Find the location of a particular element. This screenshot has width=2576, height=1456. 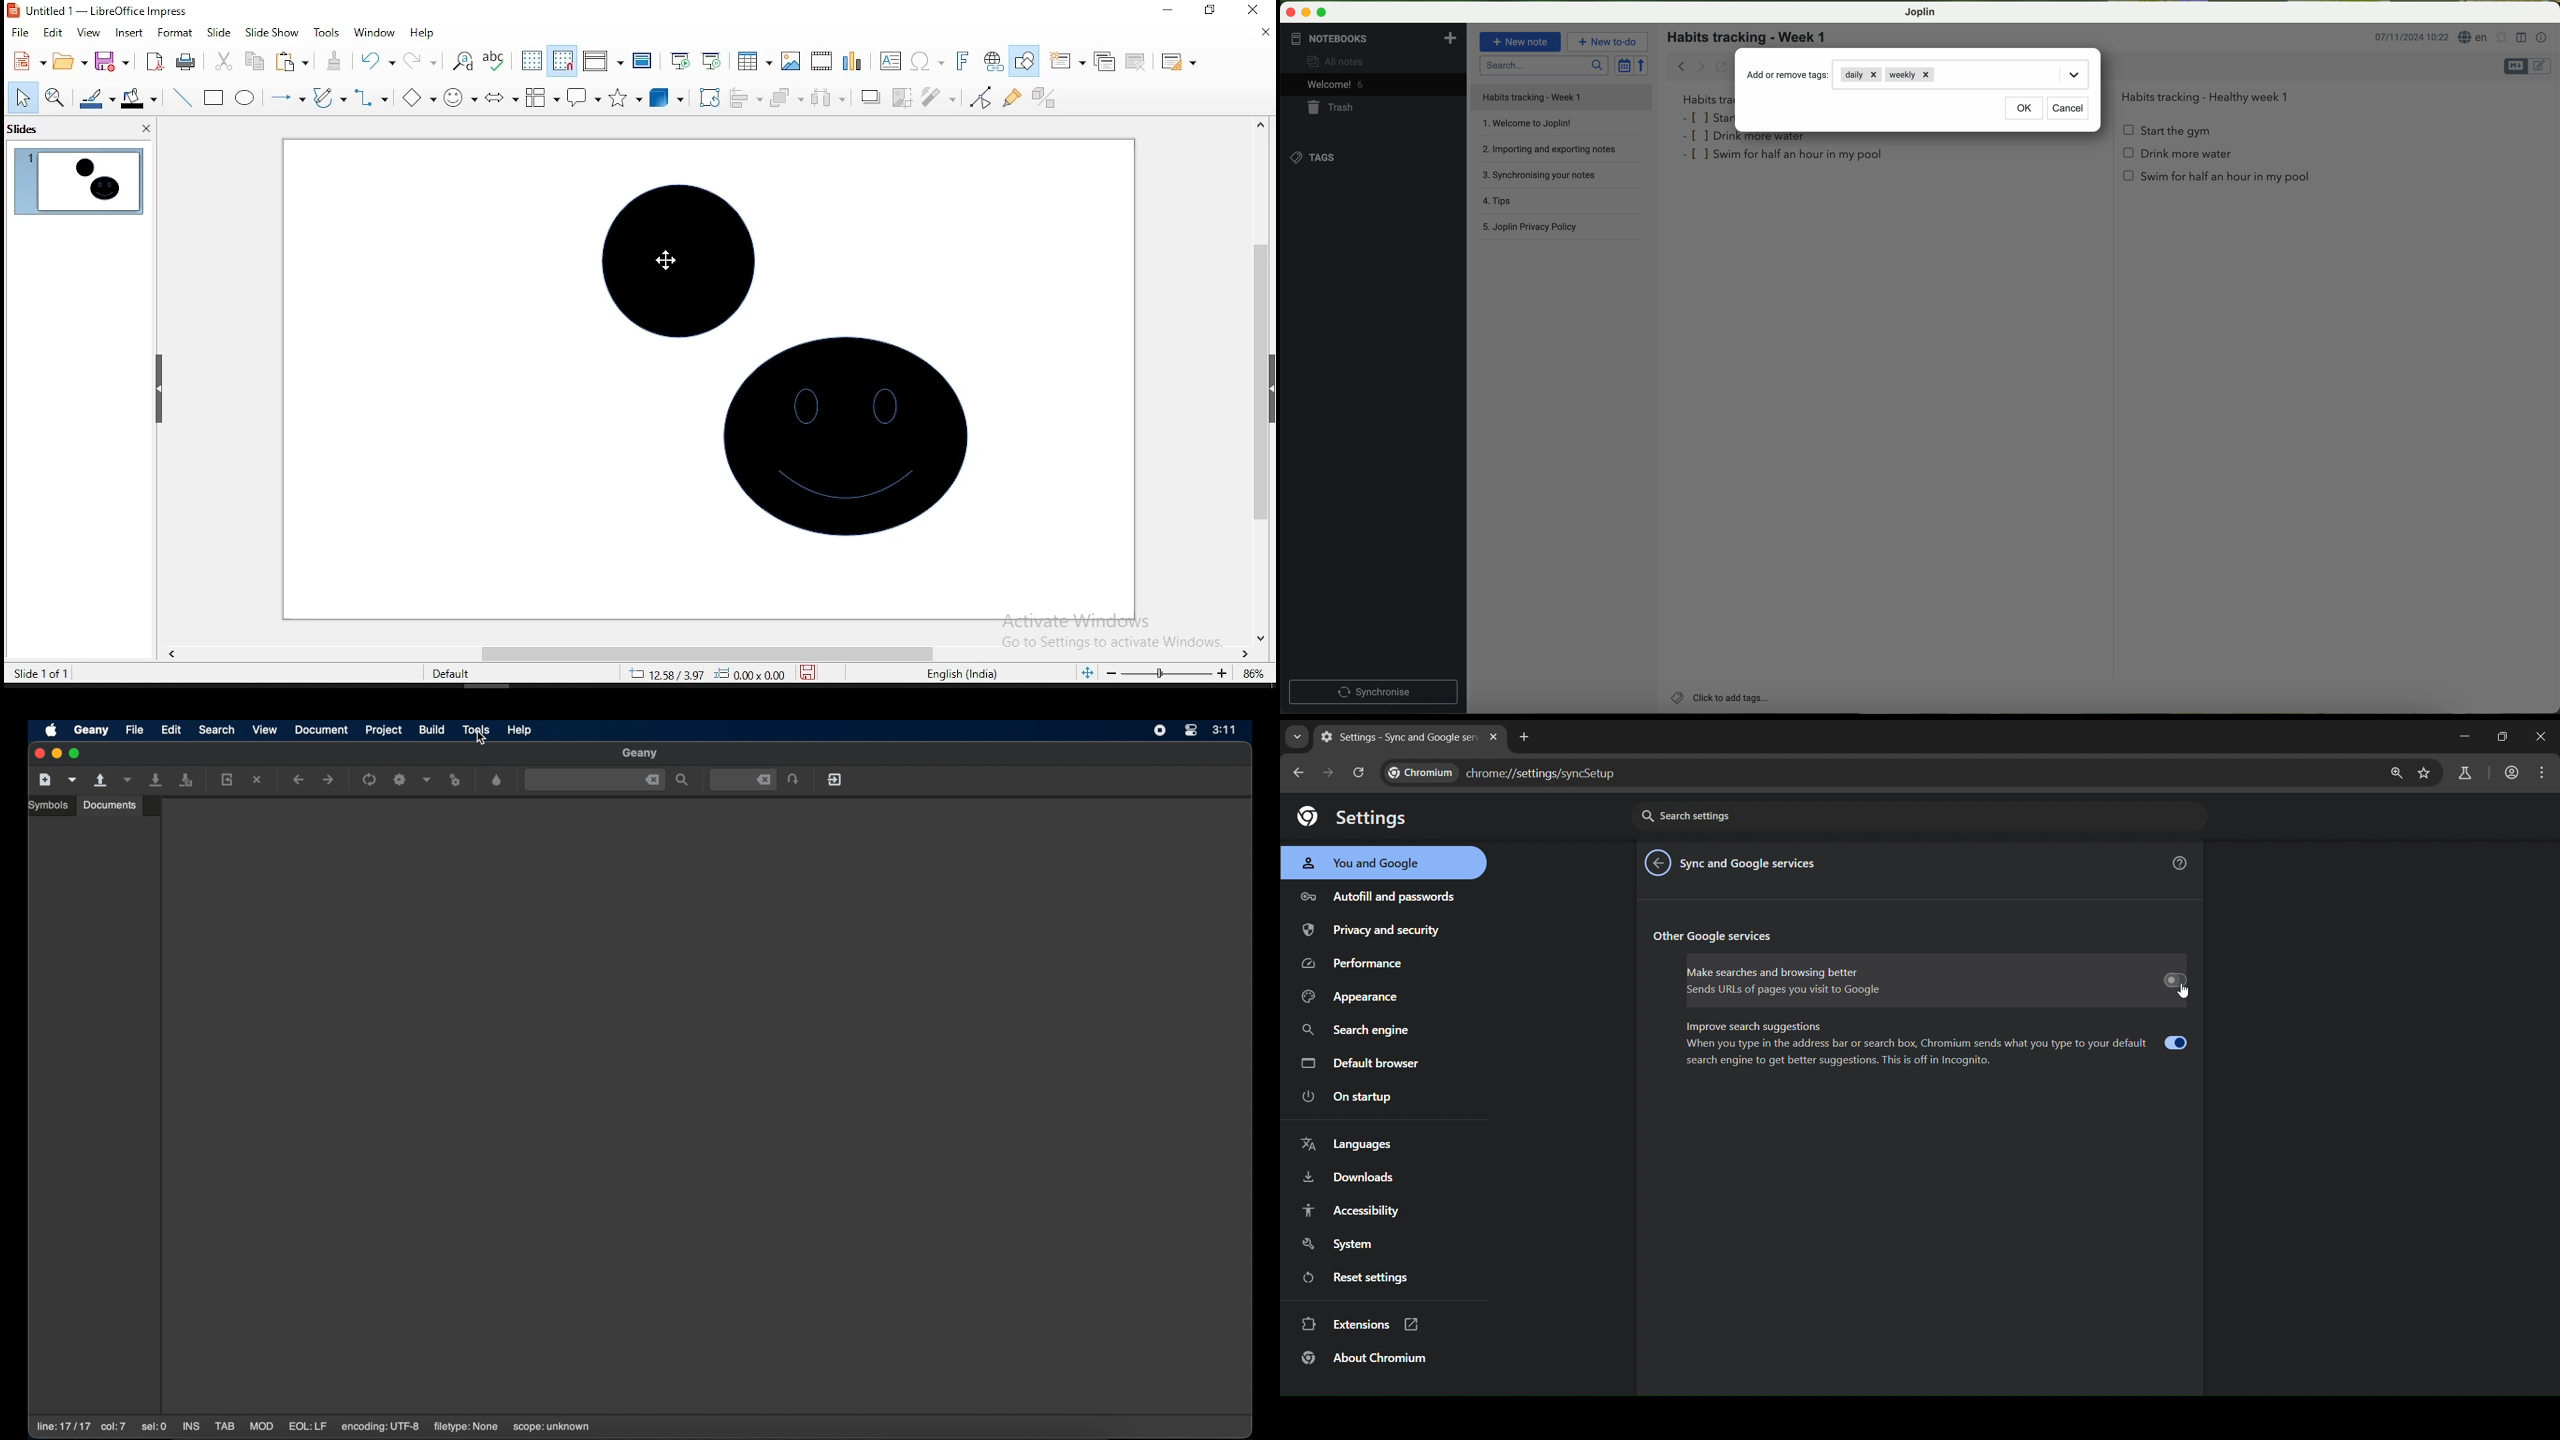

new to-do button is located at coordinates (1608, 42).